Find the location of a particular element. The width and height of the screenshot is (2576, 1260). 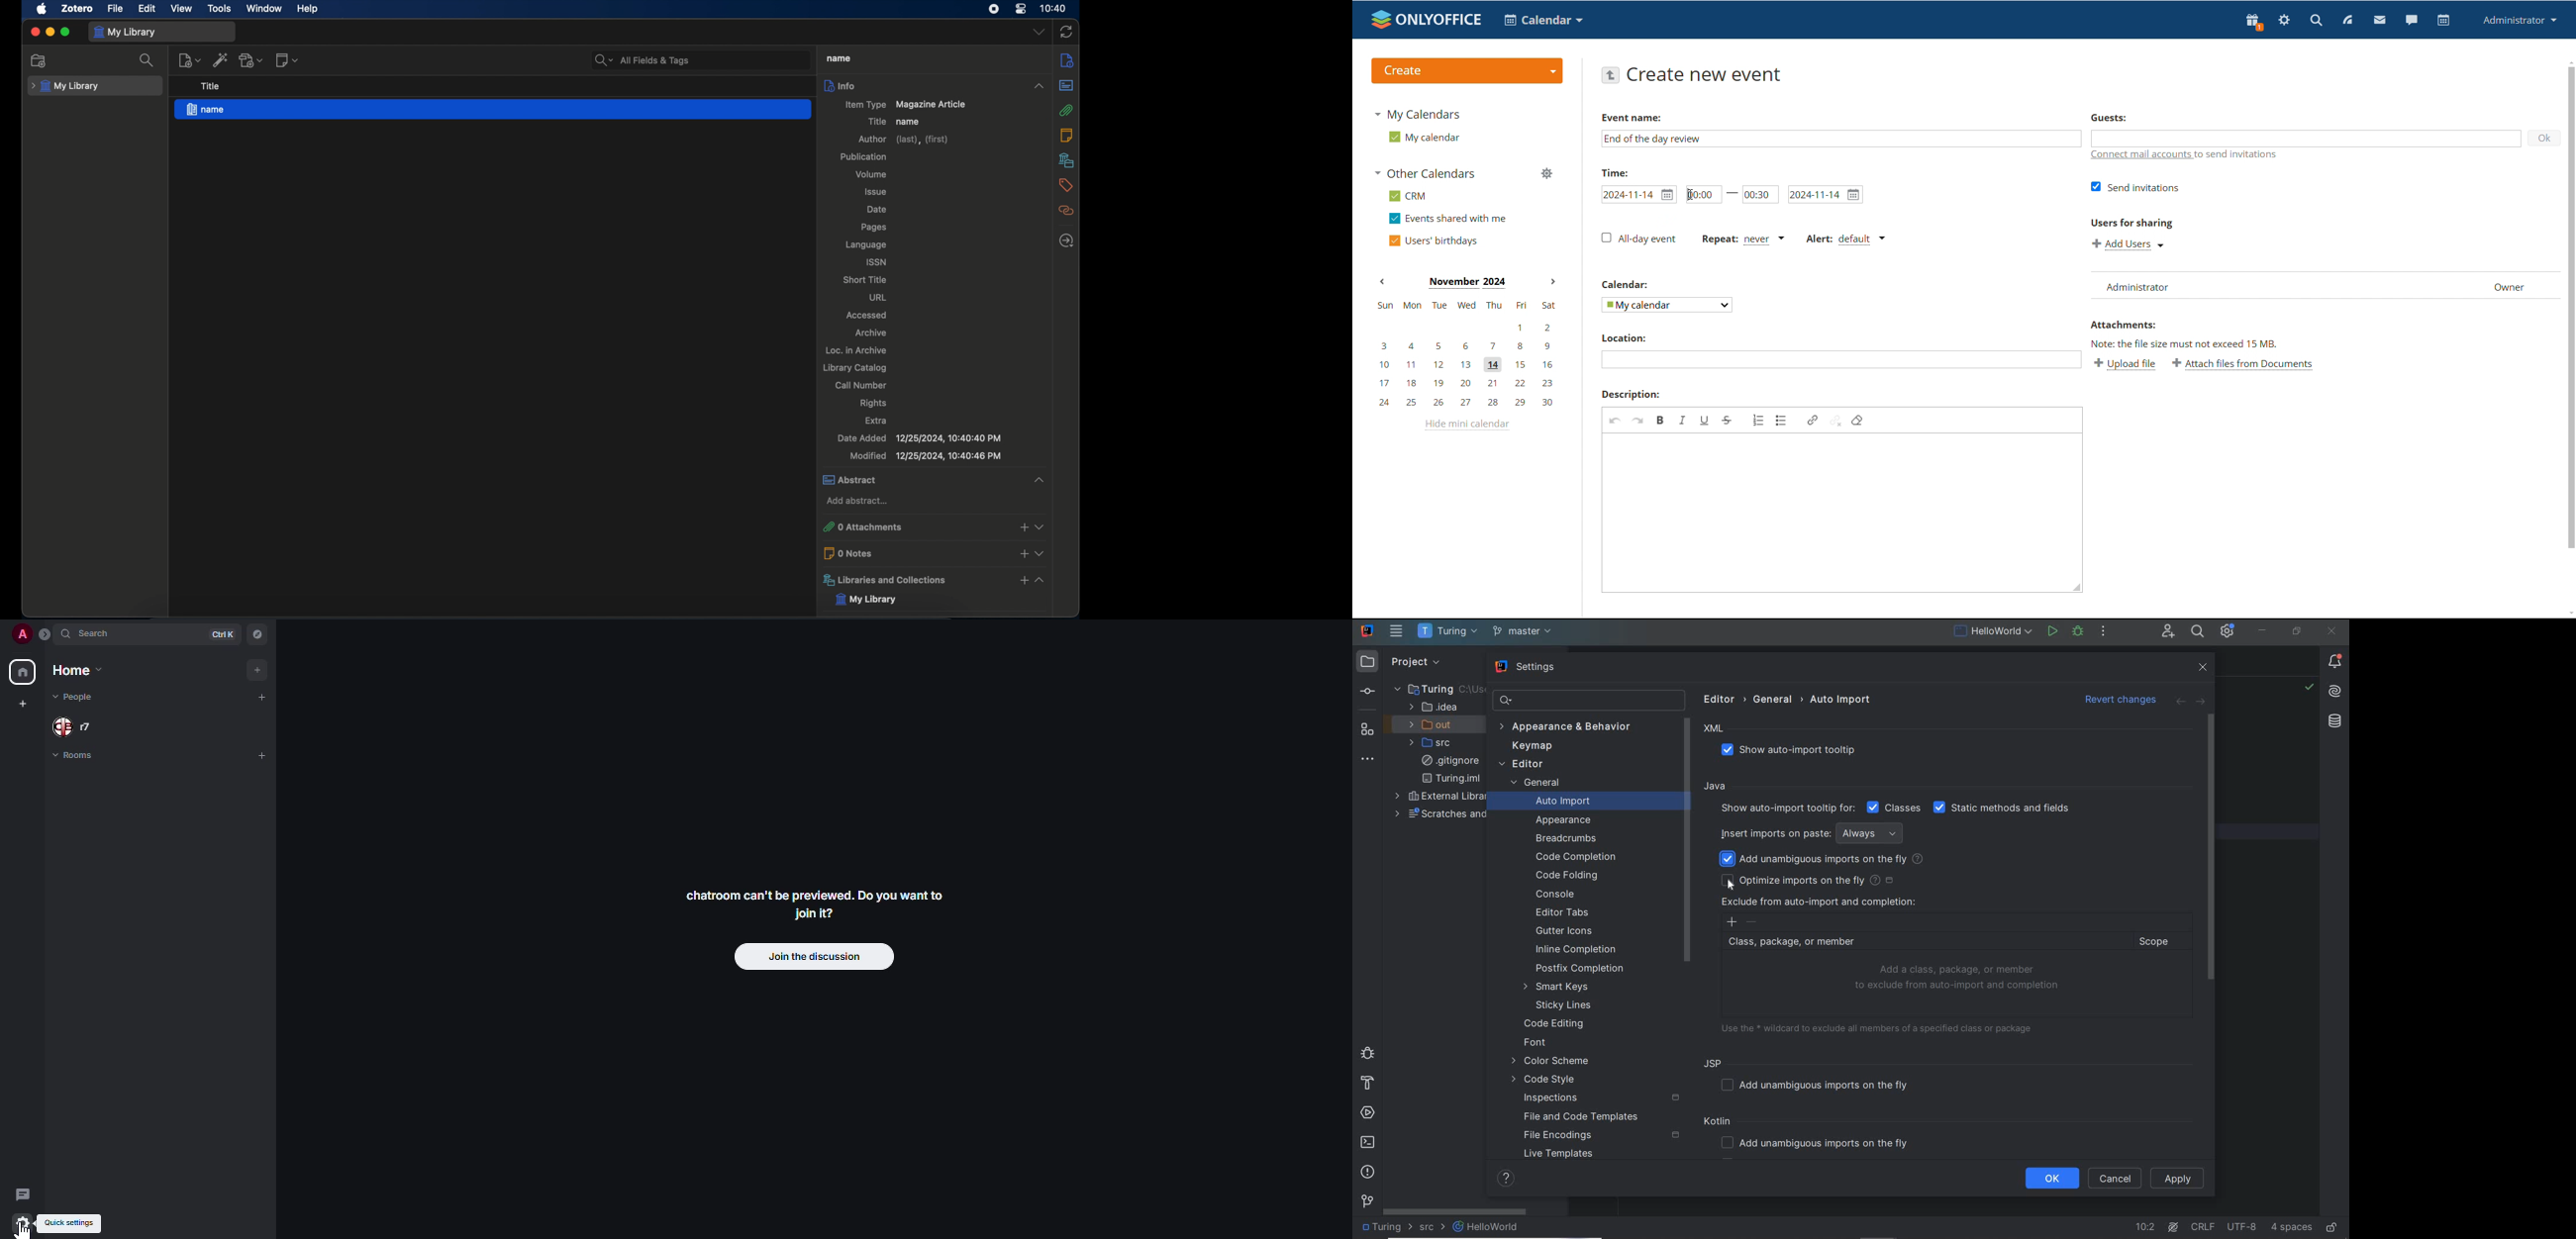

item type is located at coordinates (906, 106).